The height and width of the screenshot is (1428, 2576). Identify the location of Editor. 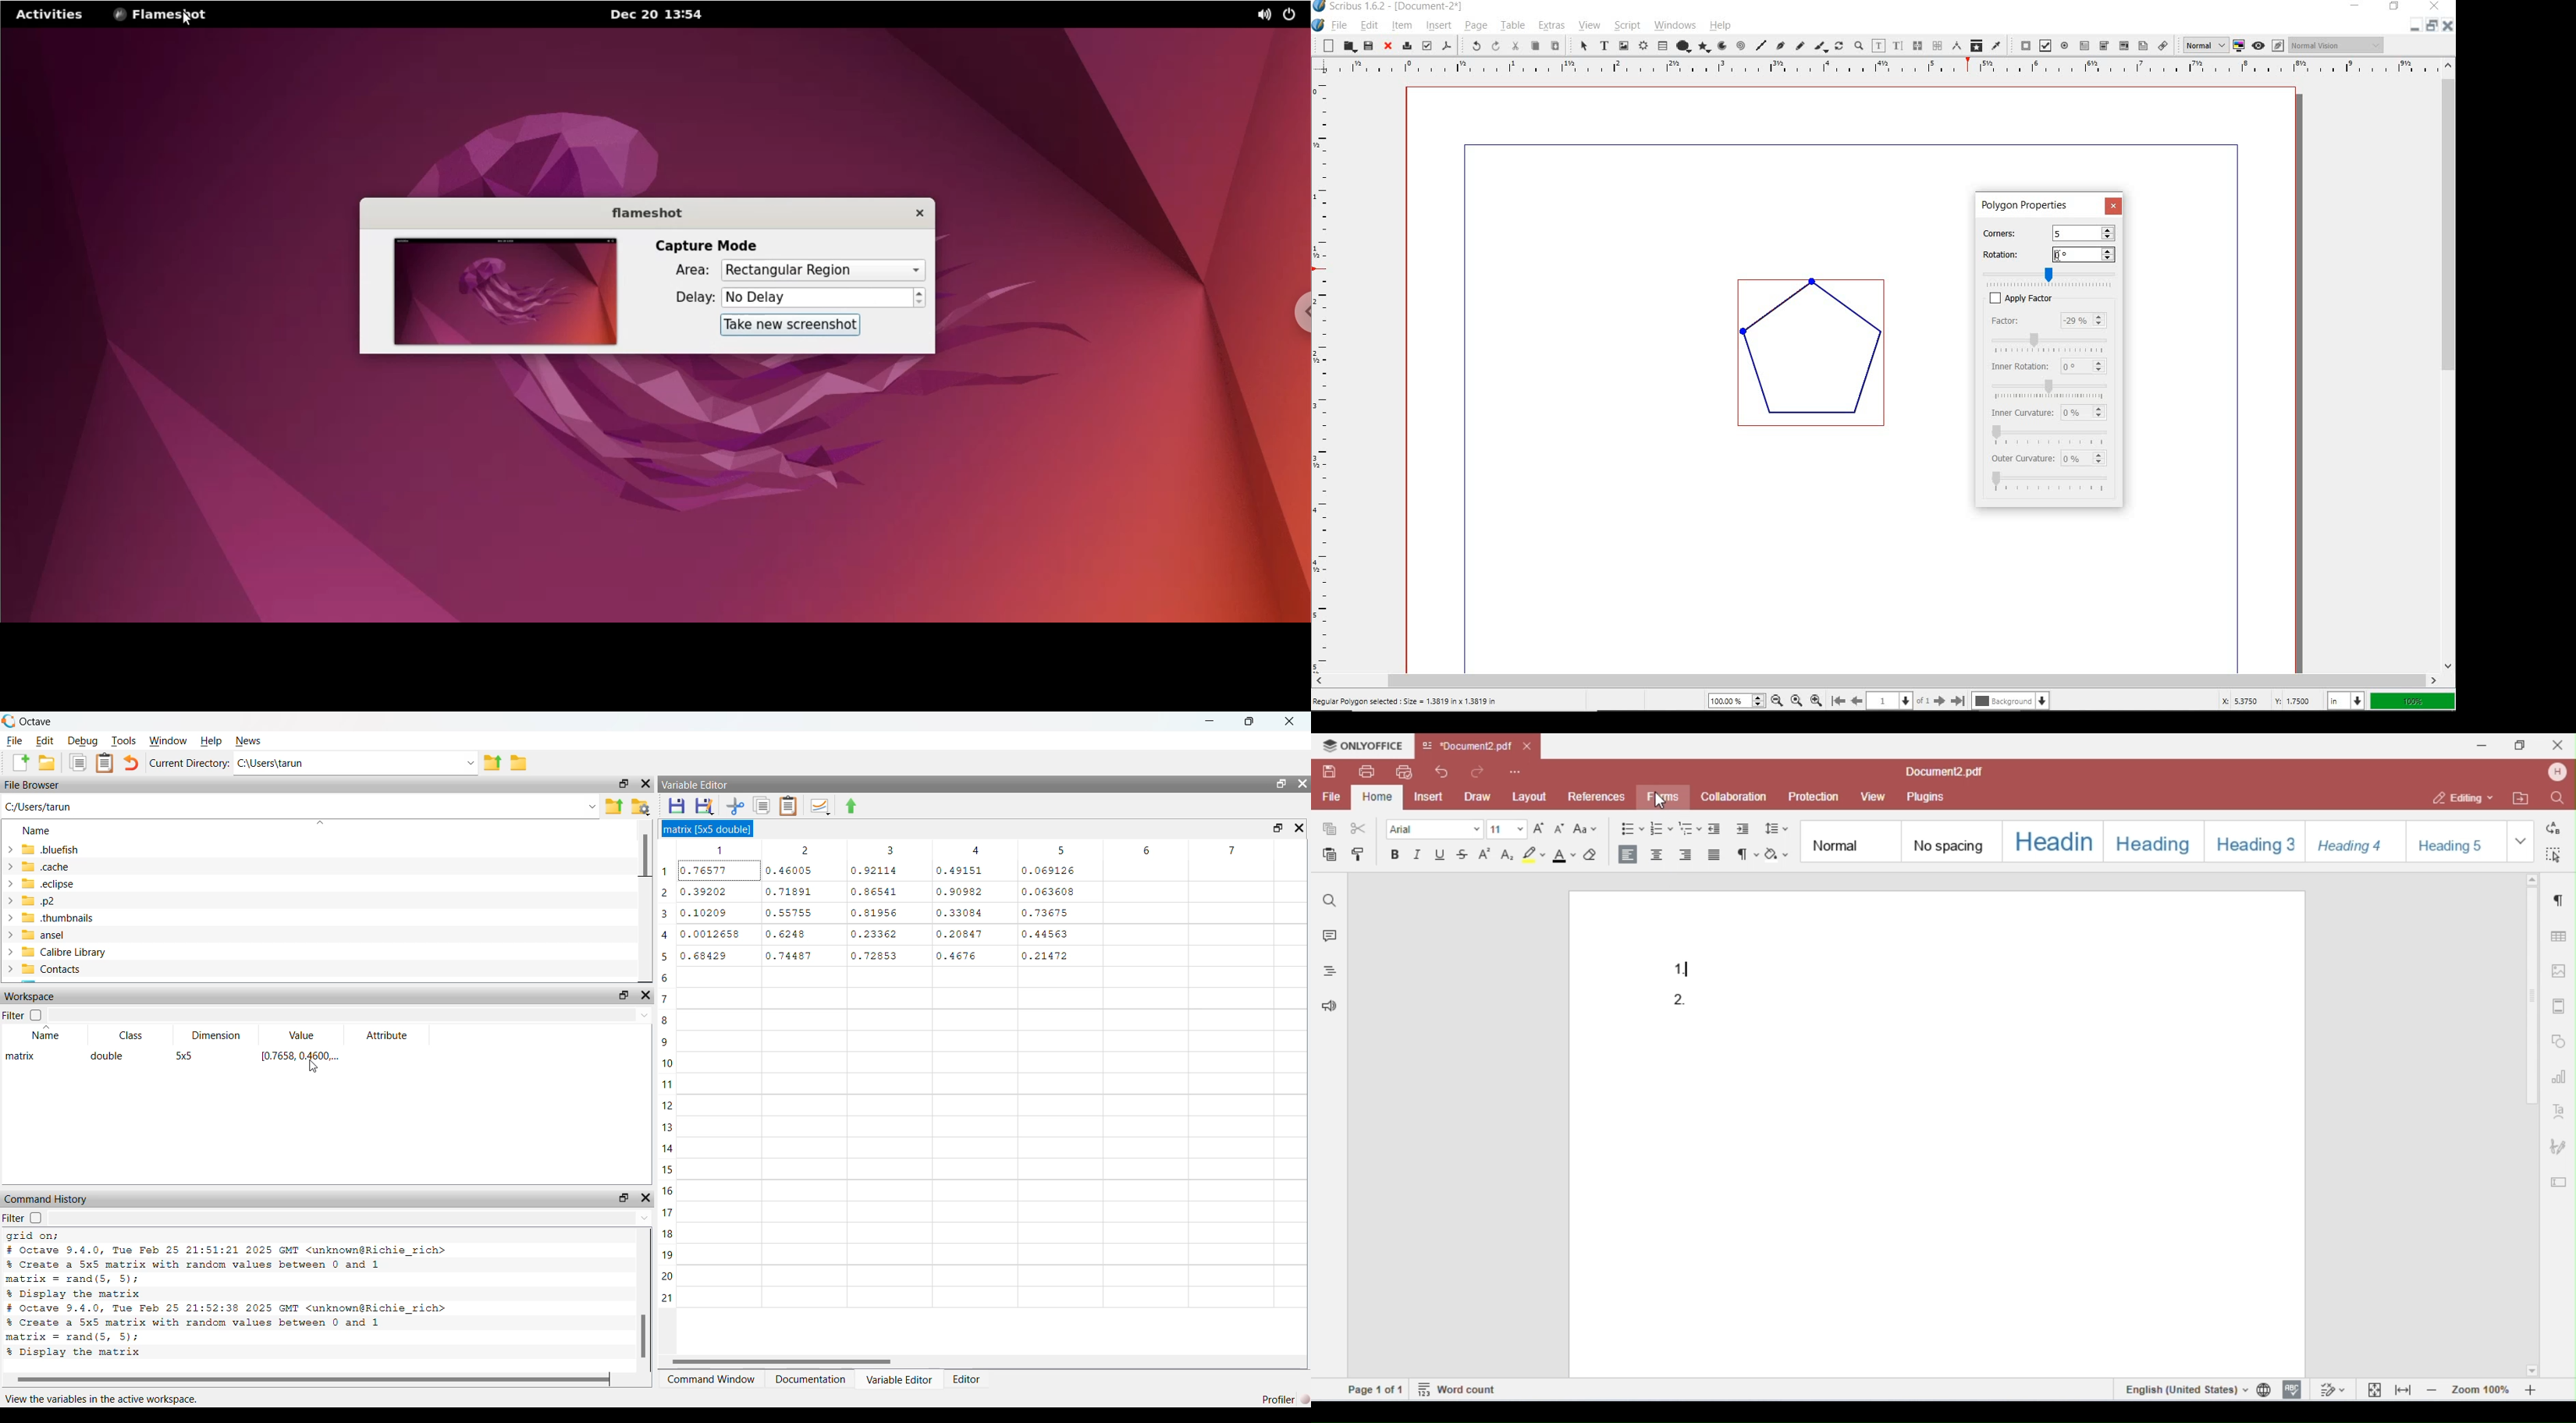
(897, 1379).